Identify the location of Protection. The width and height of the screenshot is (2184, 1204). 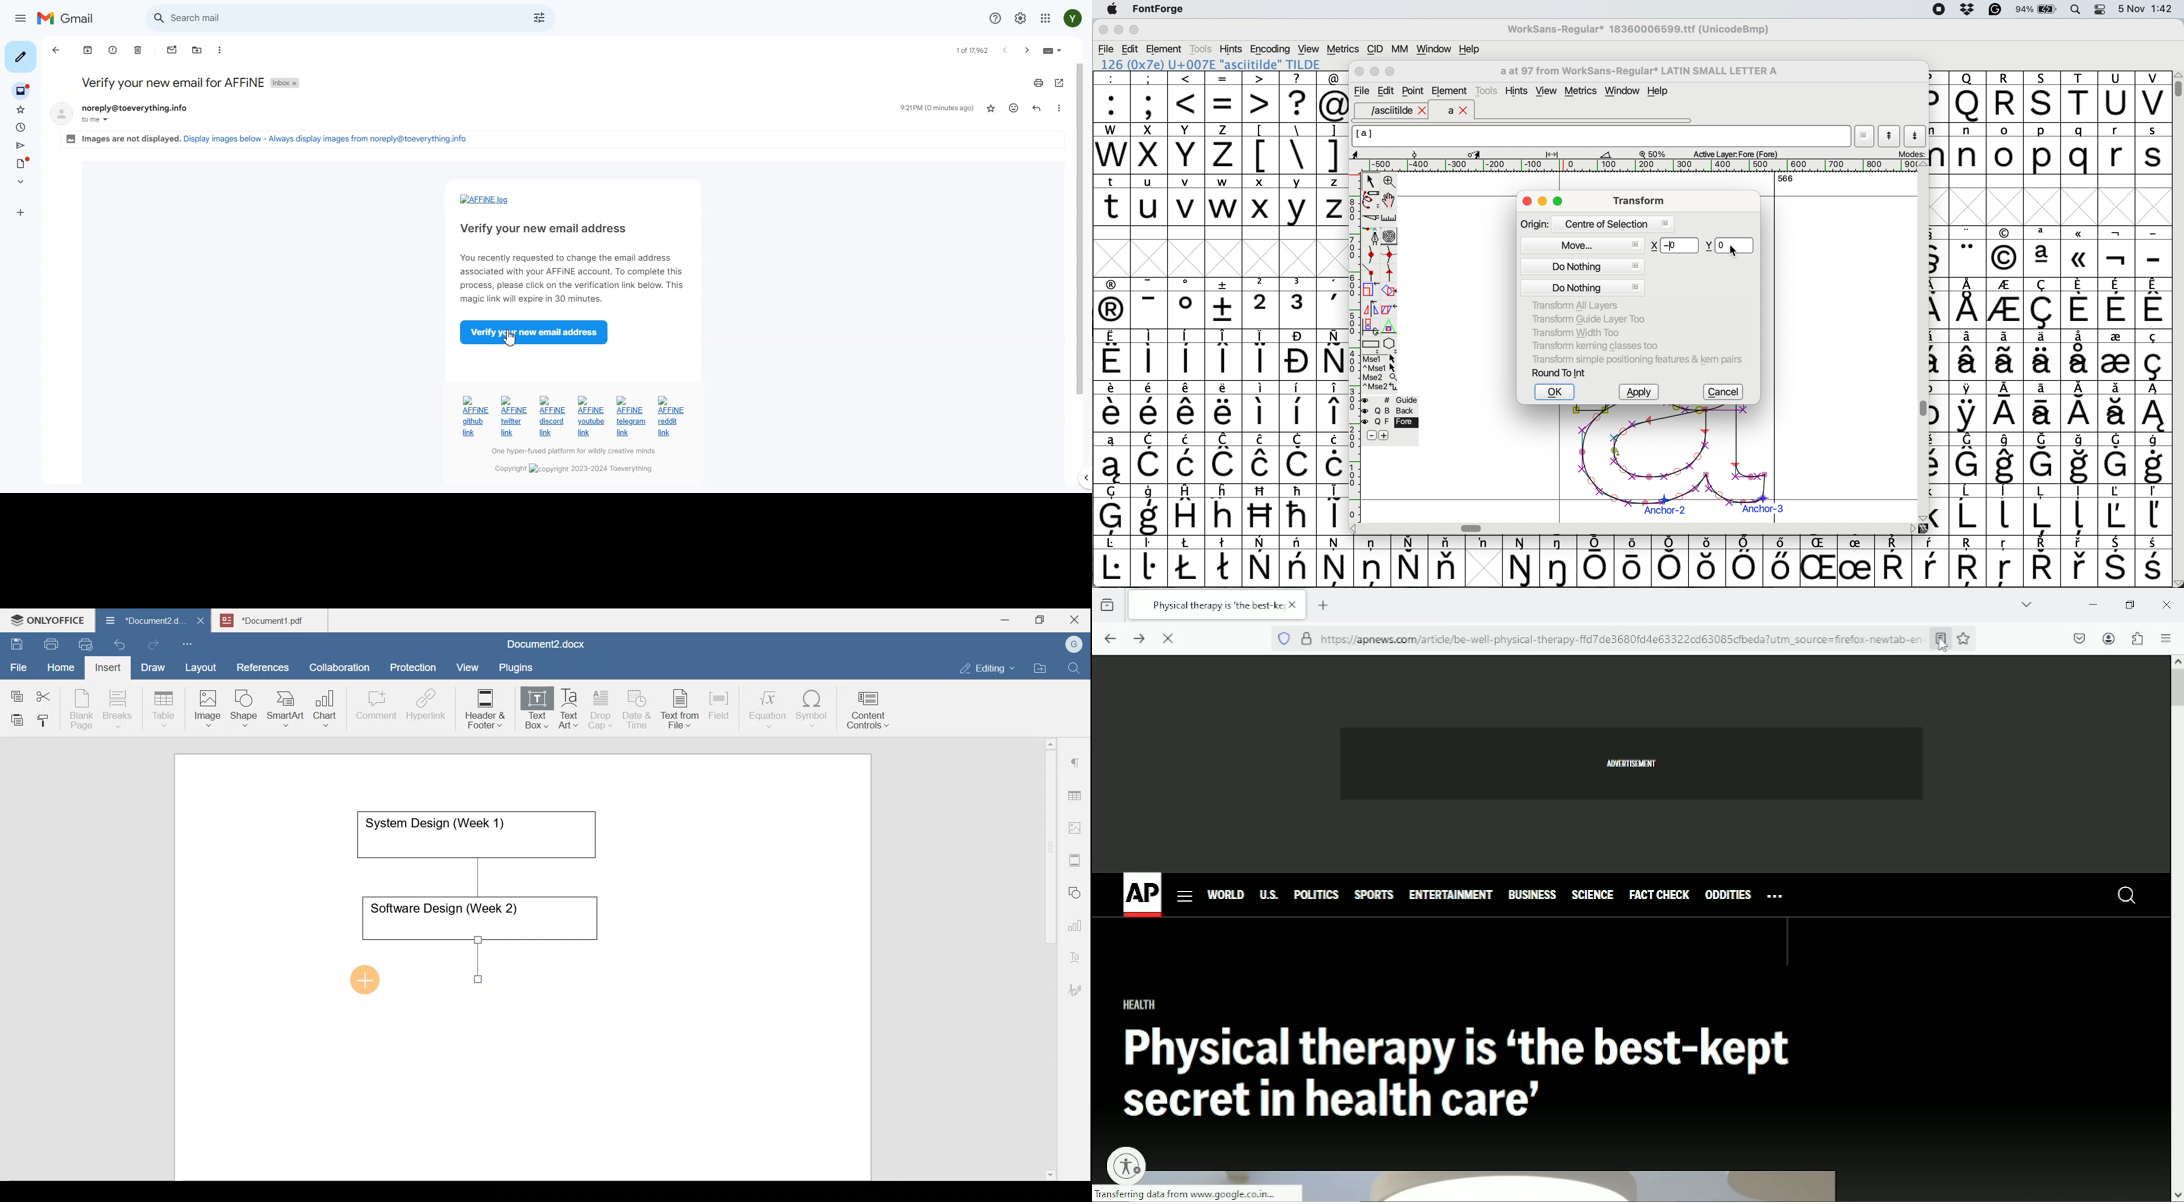
(417, 666).